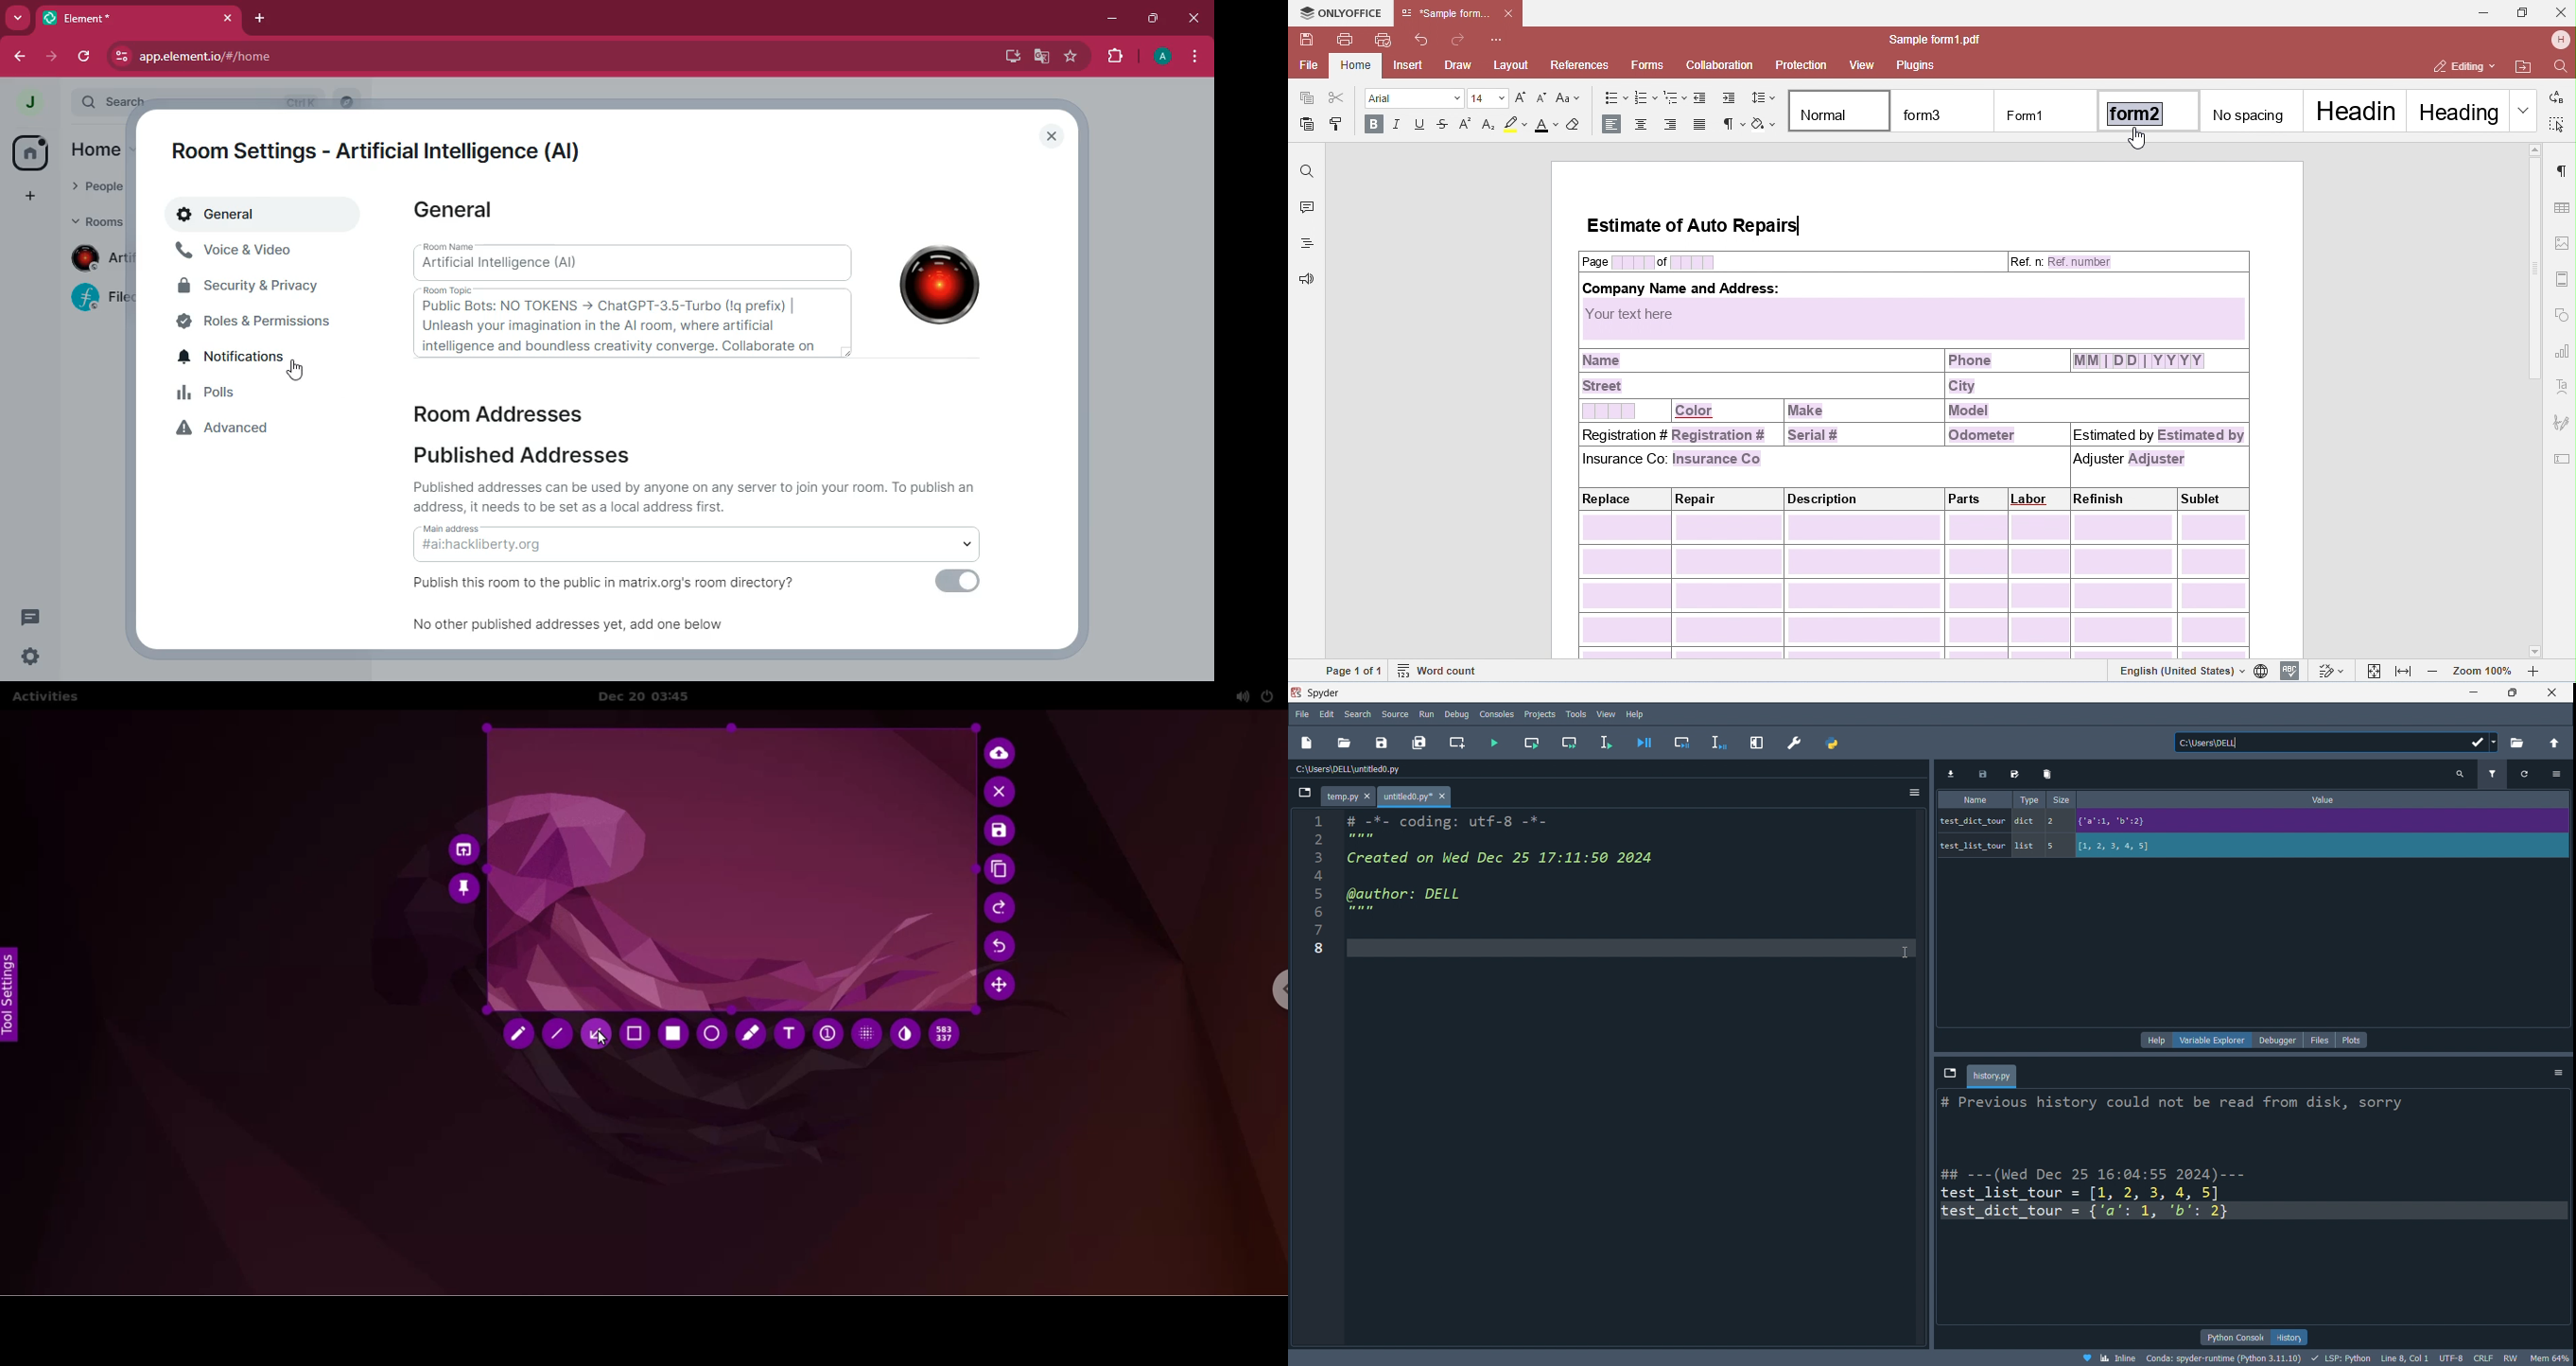 The height and width of the screenshot is (1372, 2576). Describe the element at coordinates (1350, 798) in the screenshot. I see `temp.py` at that location.